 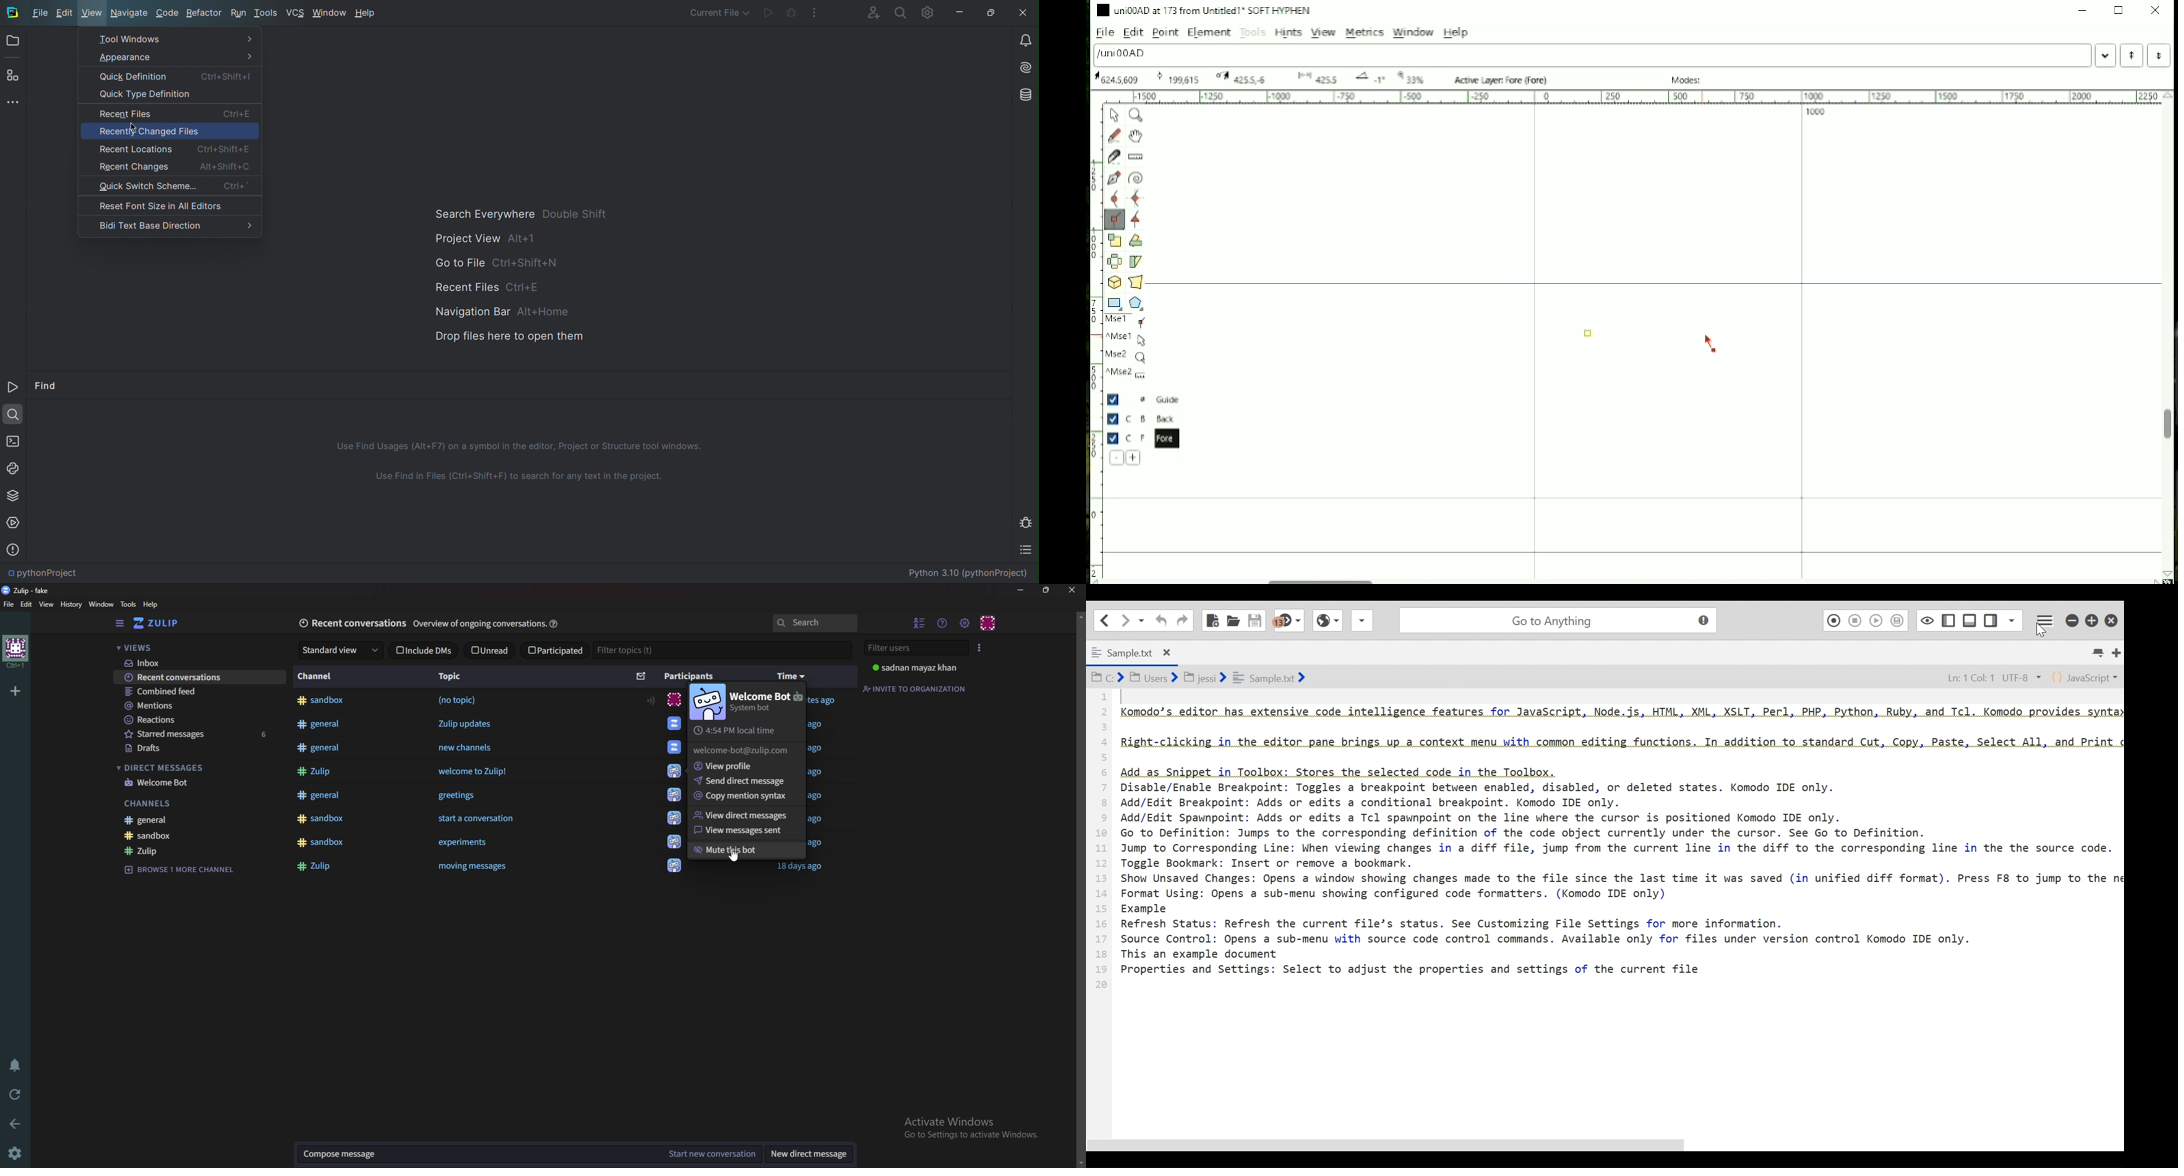 What do you see at coordinates (12, 43) in the screenshot?
I see `Open` at bounding box center [12, 43].